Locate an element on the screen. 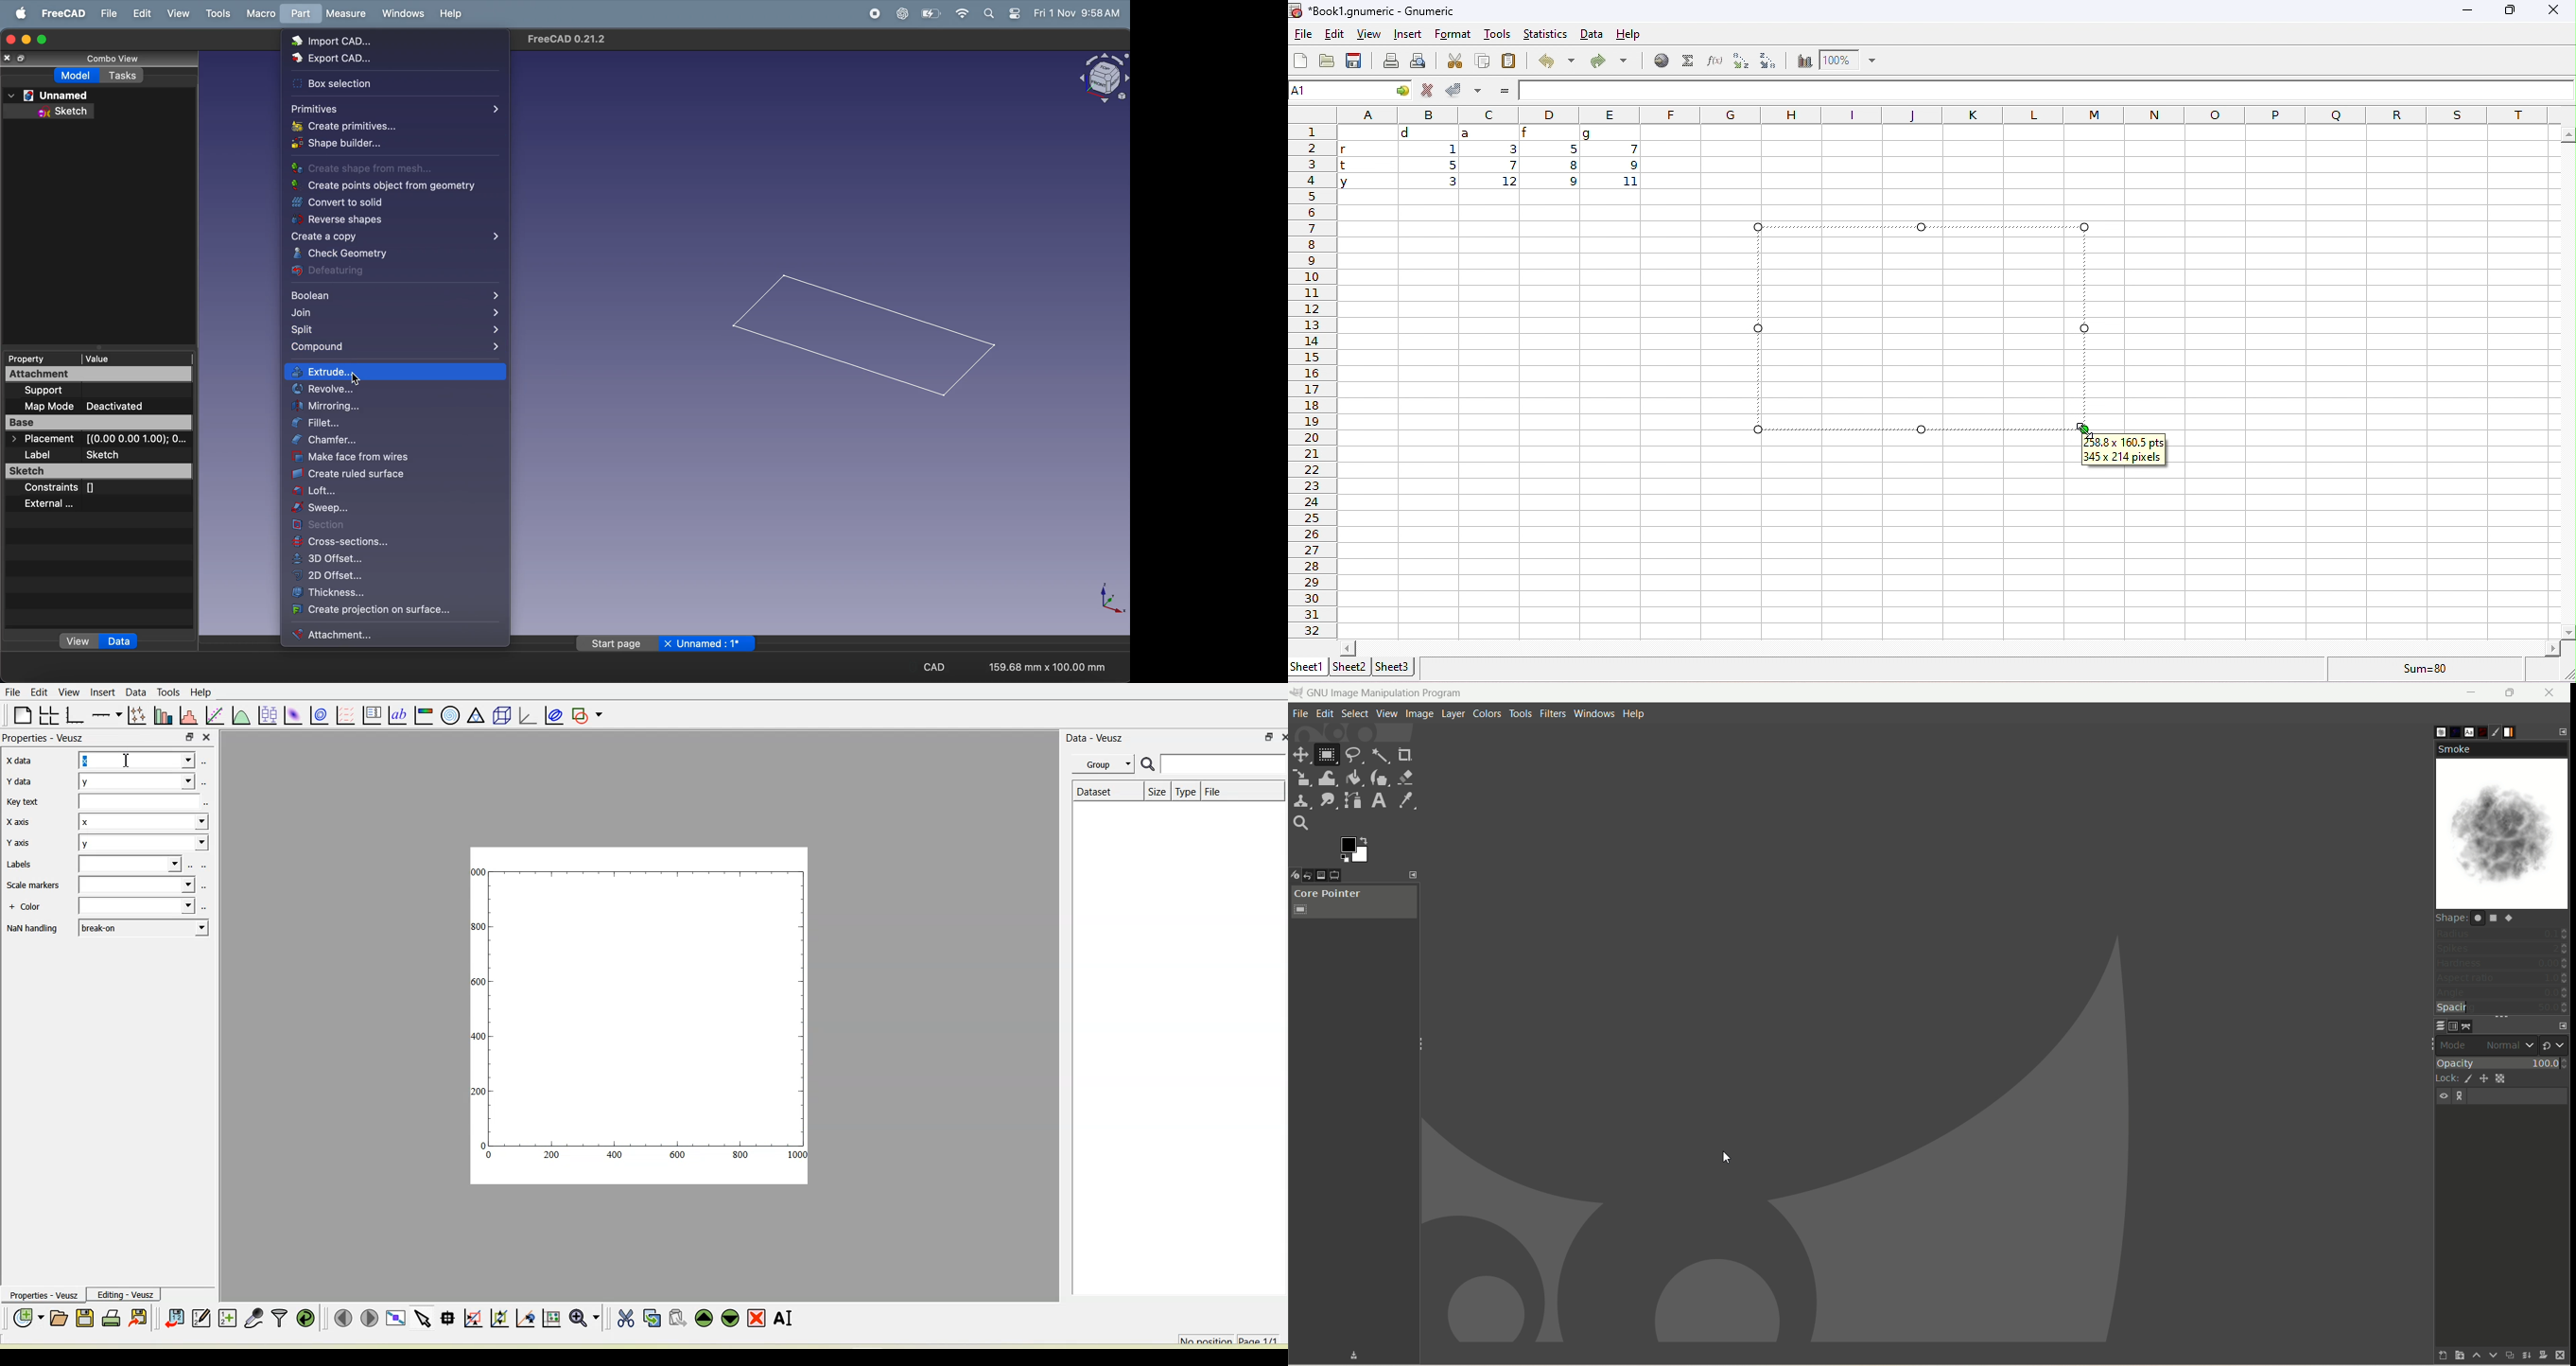  Data is located at coordinates (134, 692).